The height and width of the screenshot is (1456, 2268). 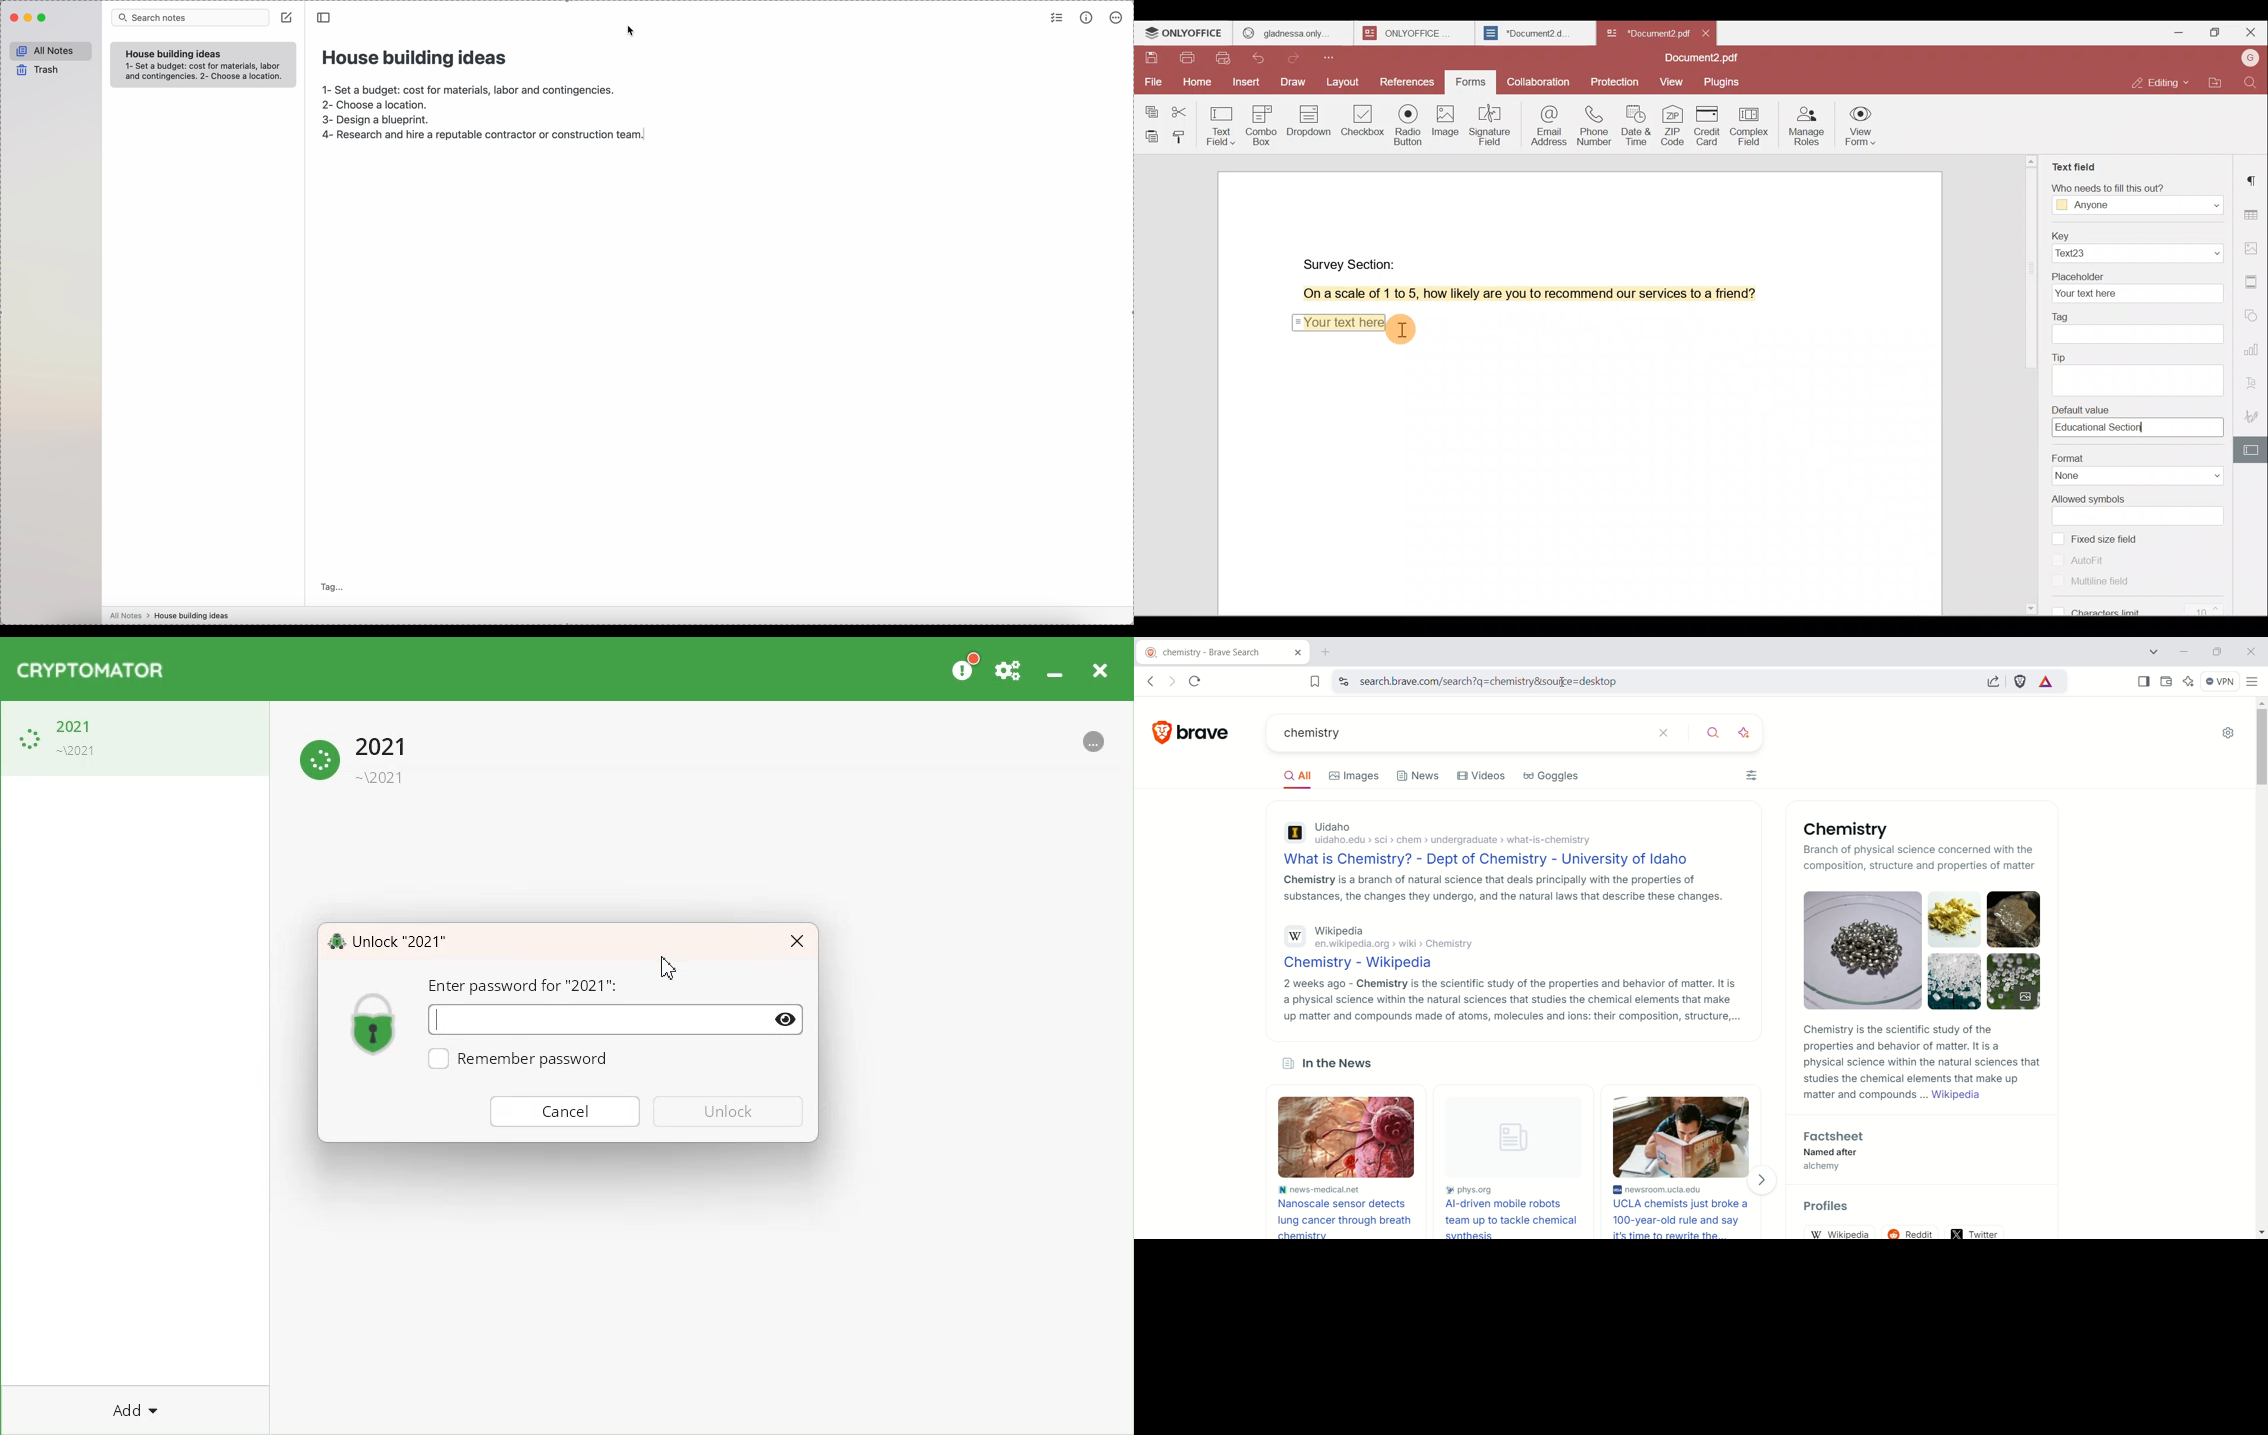 I want to click on Form settings, so click(x=2247, y=451).